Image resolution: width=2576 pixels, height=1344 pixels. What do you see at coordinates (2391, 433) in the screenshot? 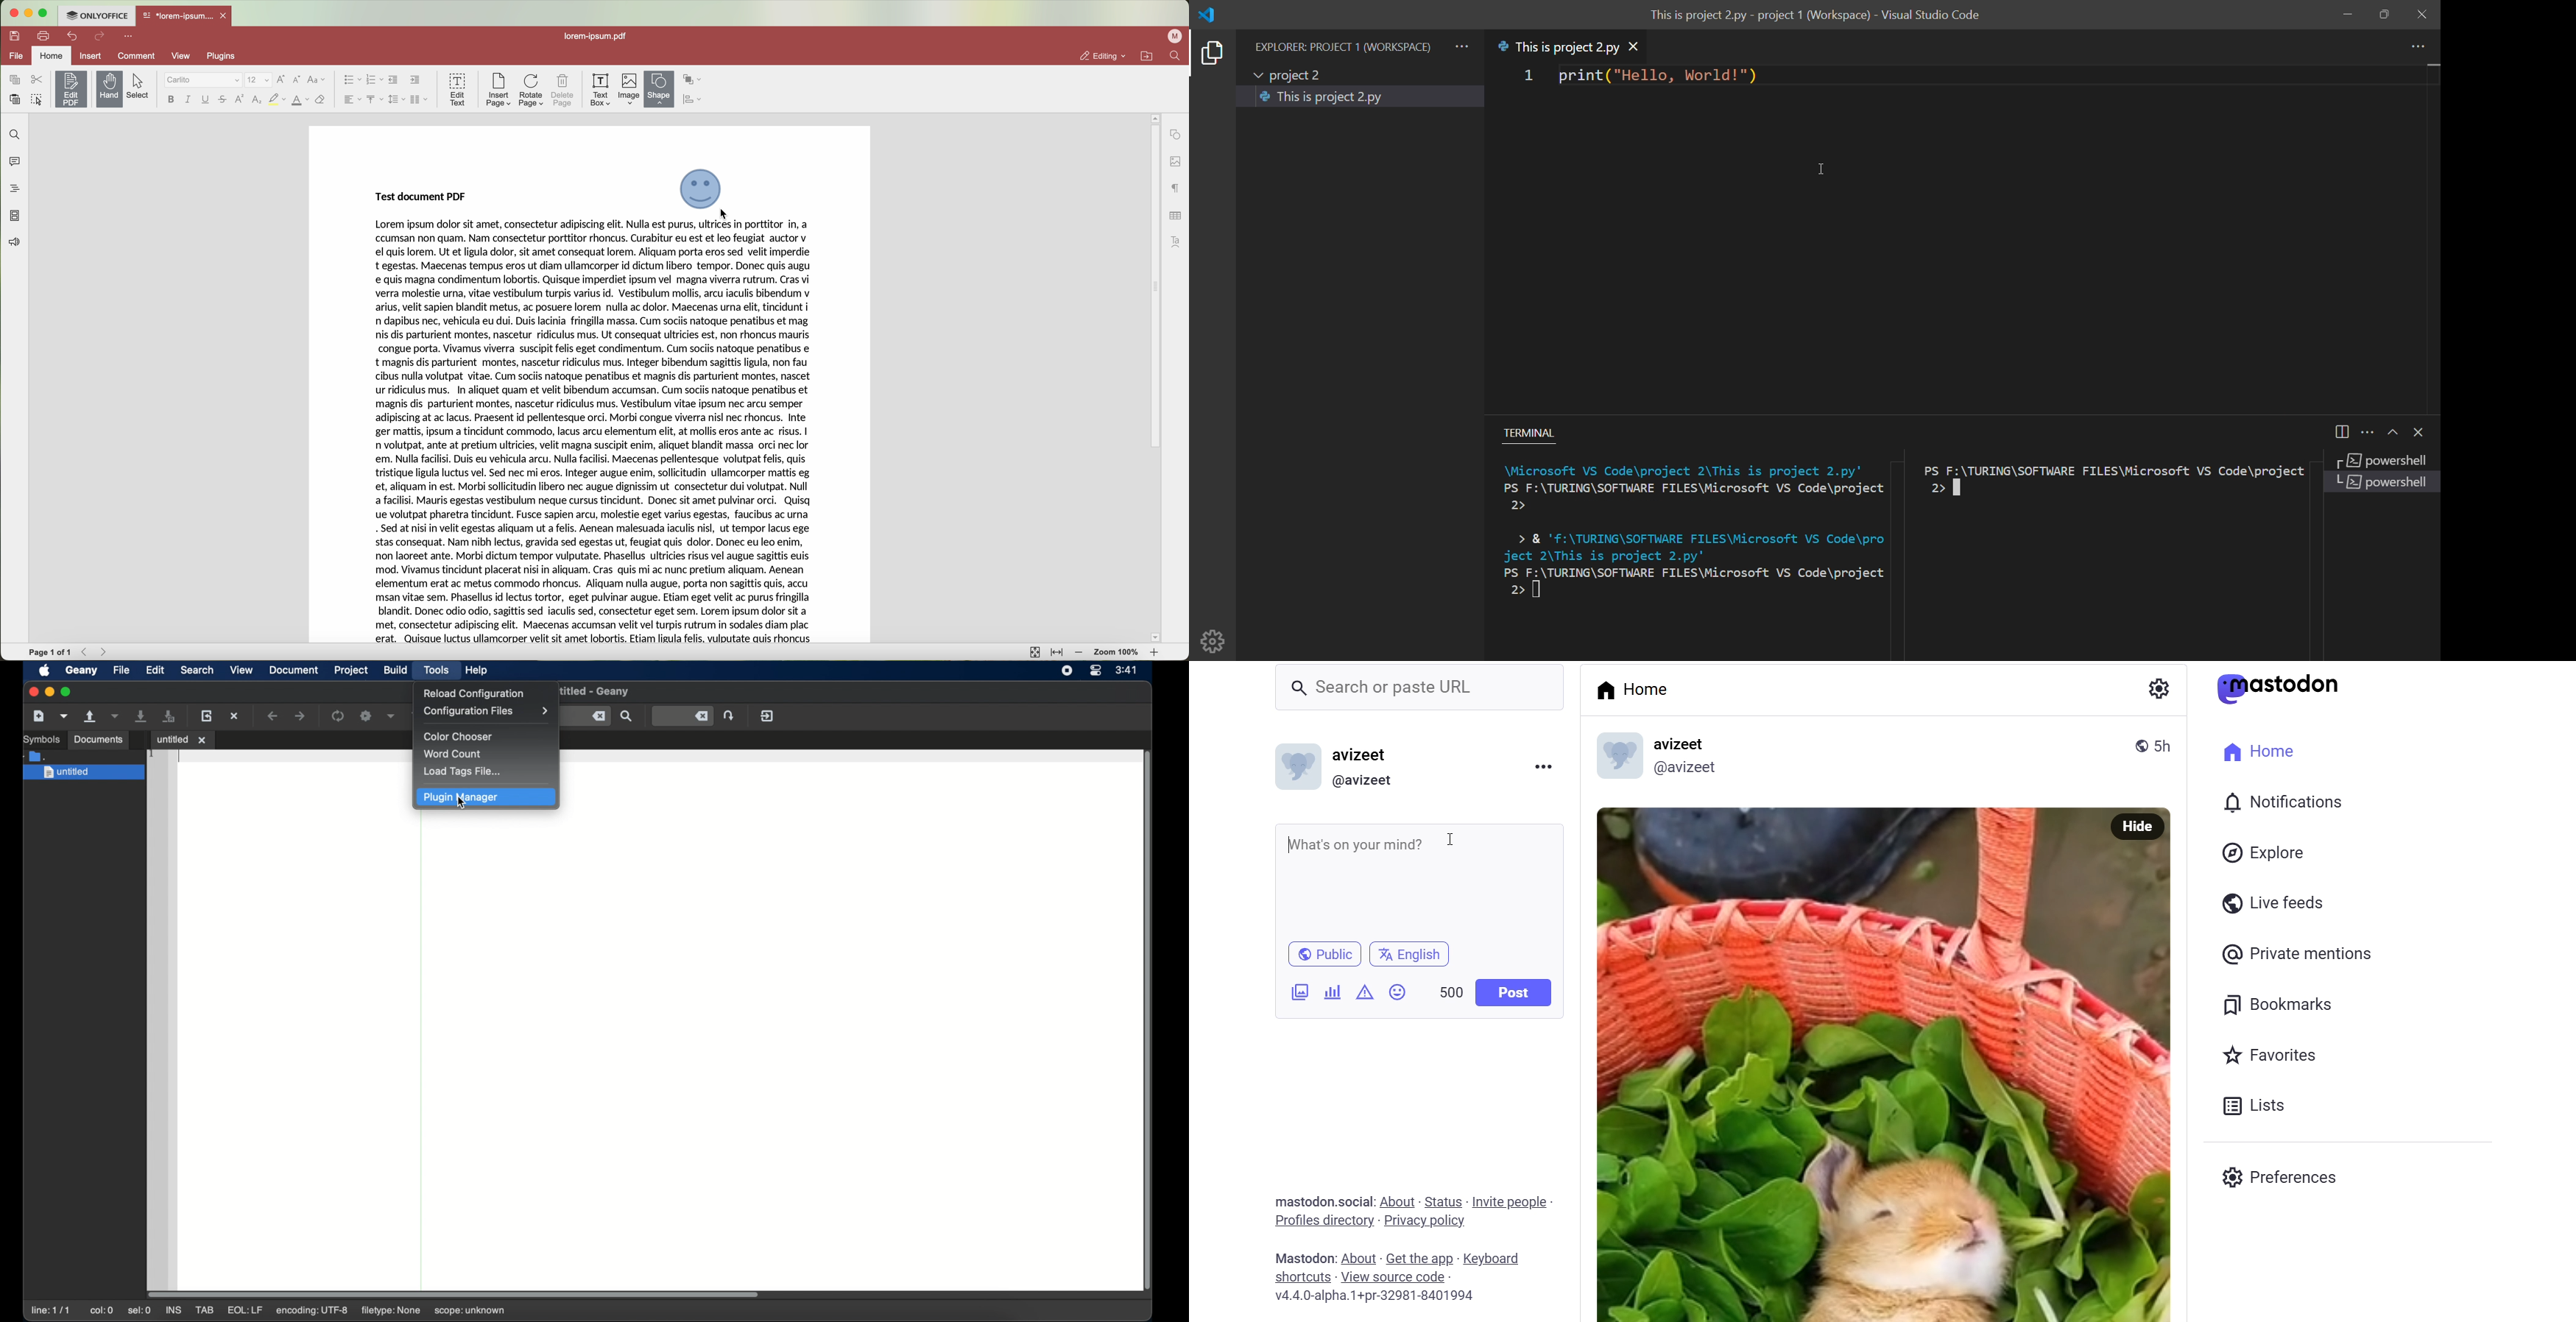
I see `maximize panel` at bounding box center [2391, 433].